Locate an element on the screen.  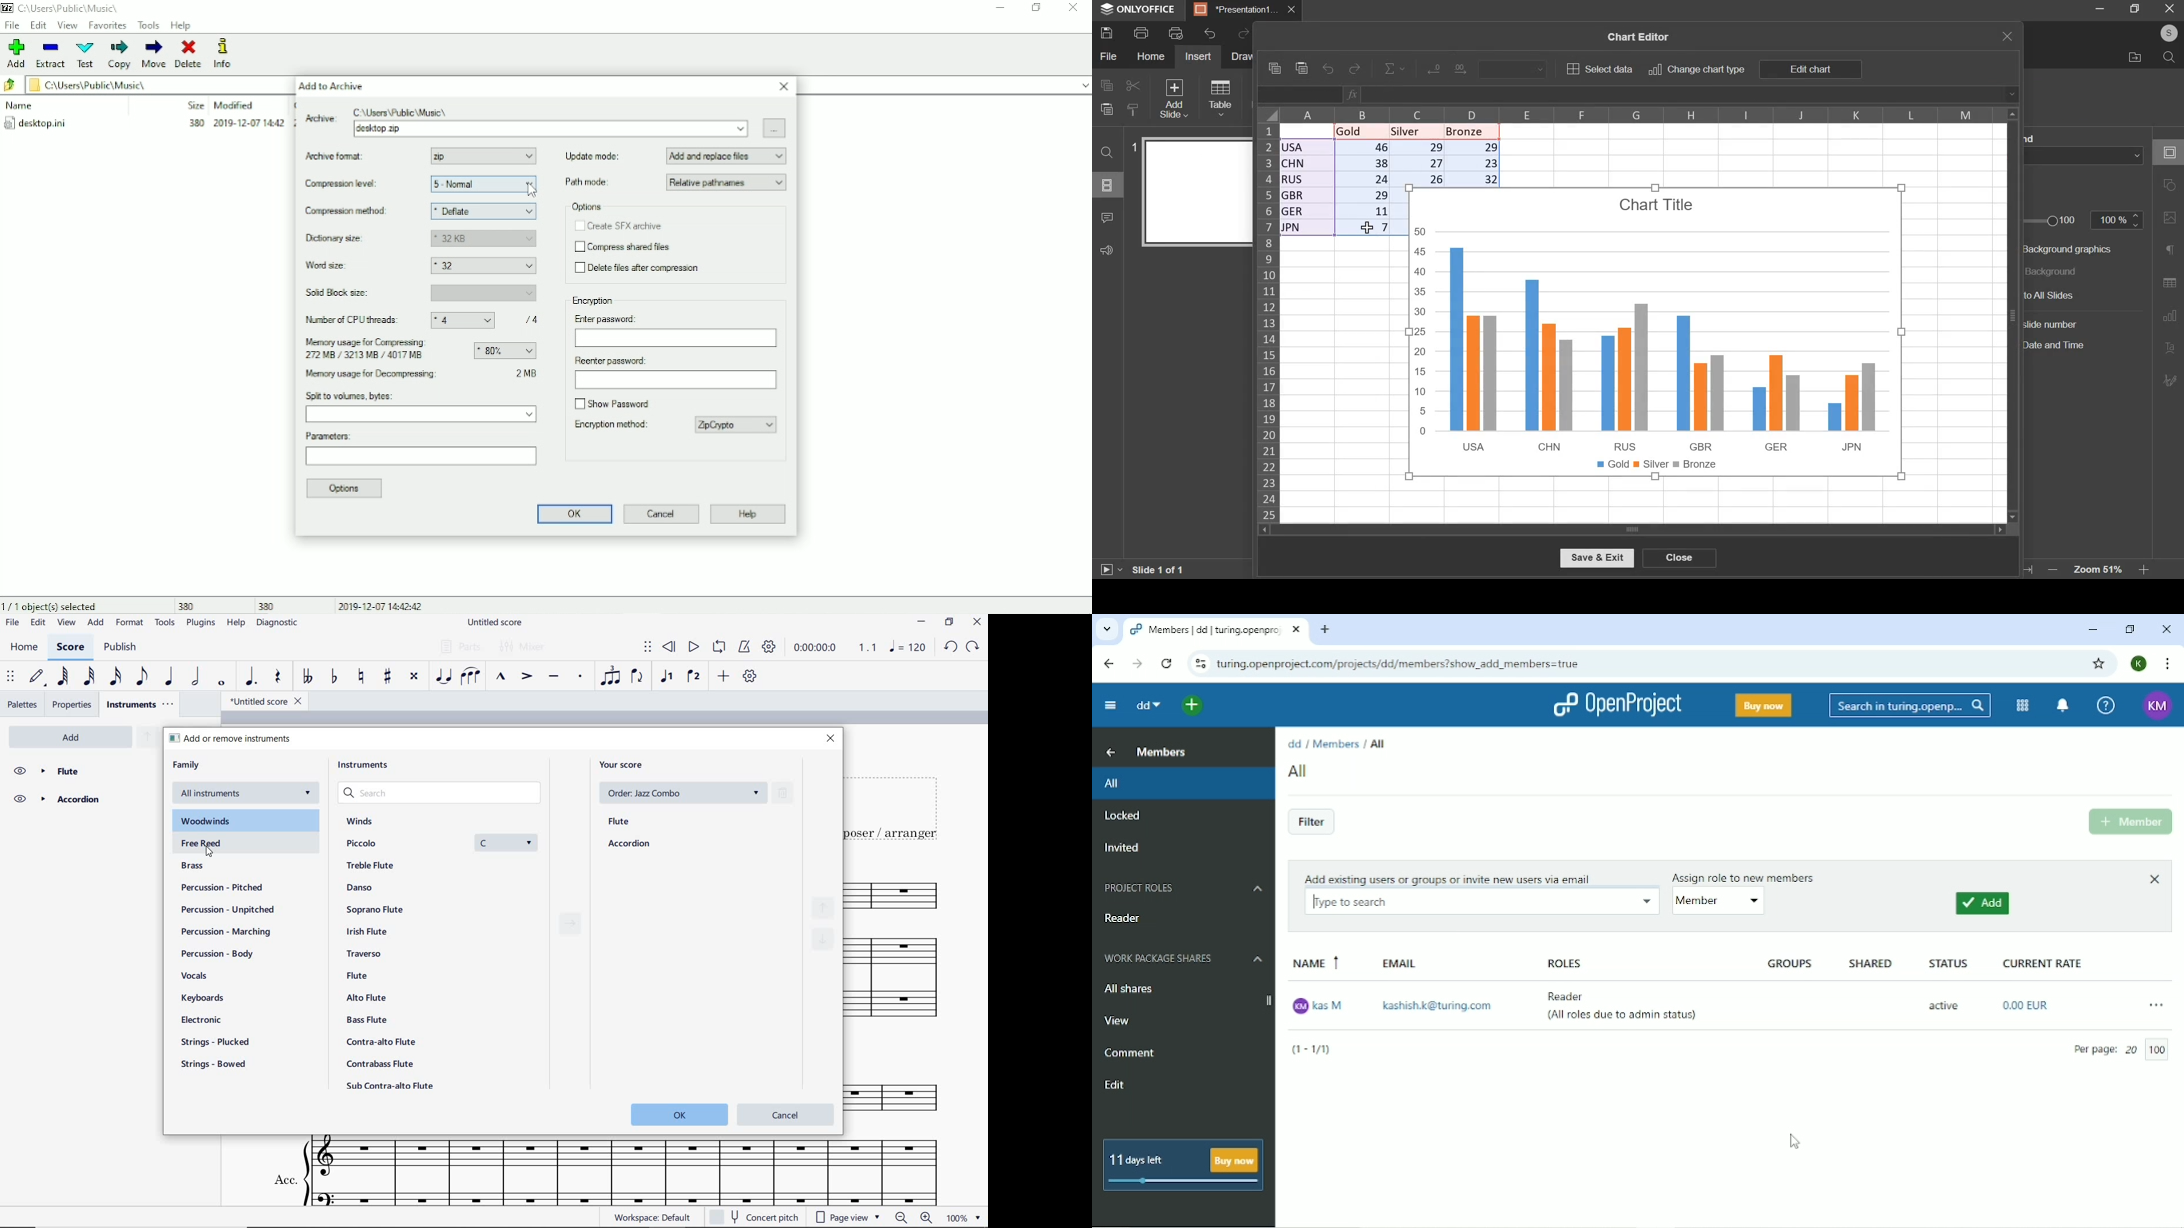
insert is located at coordinates (1197, 57).